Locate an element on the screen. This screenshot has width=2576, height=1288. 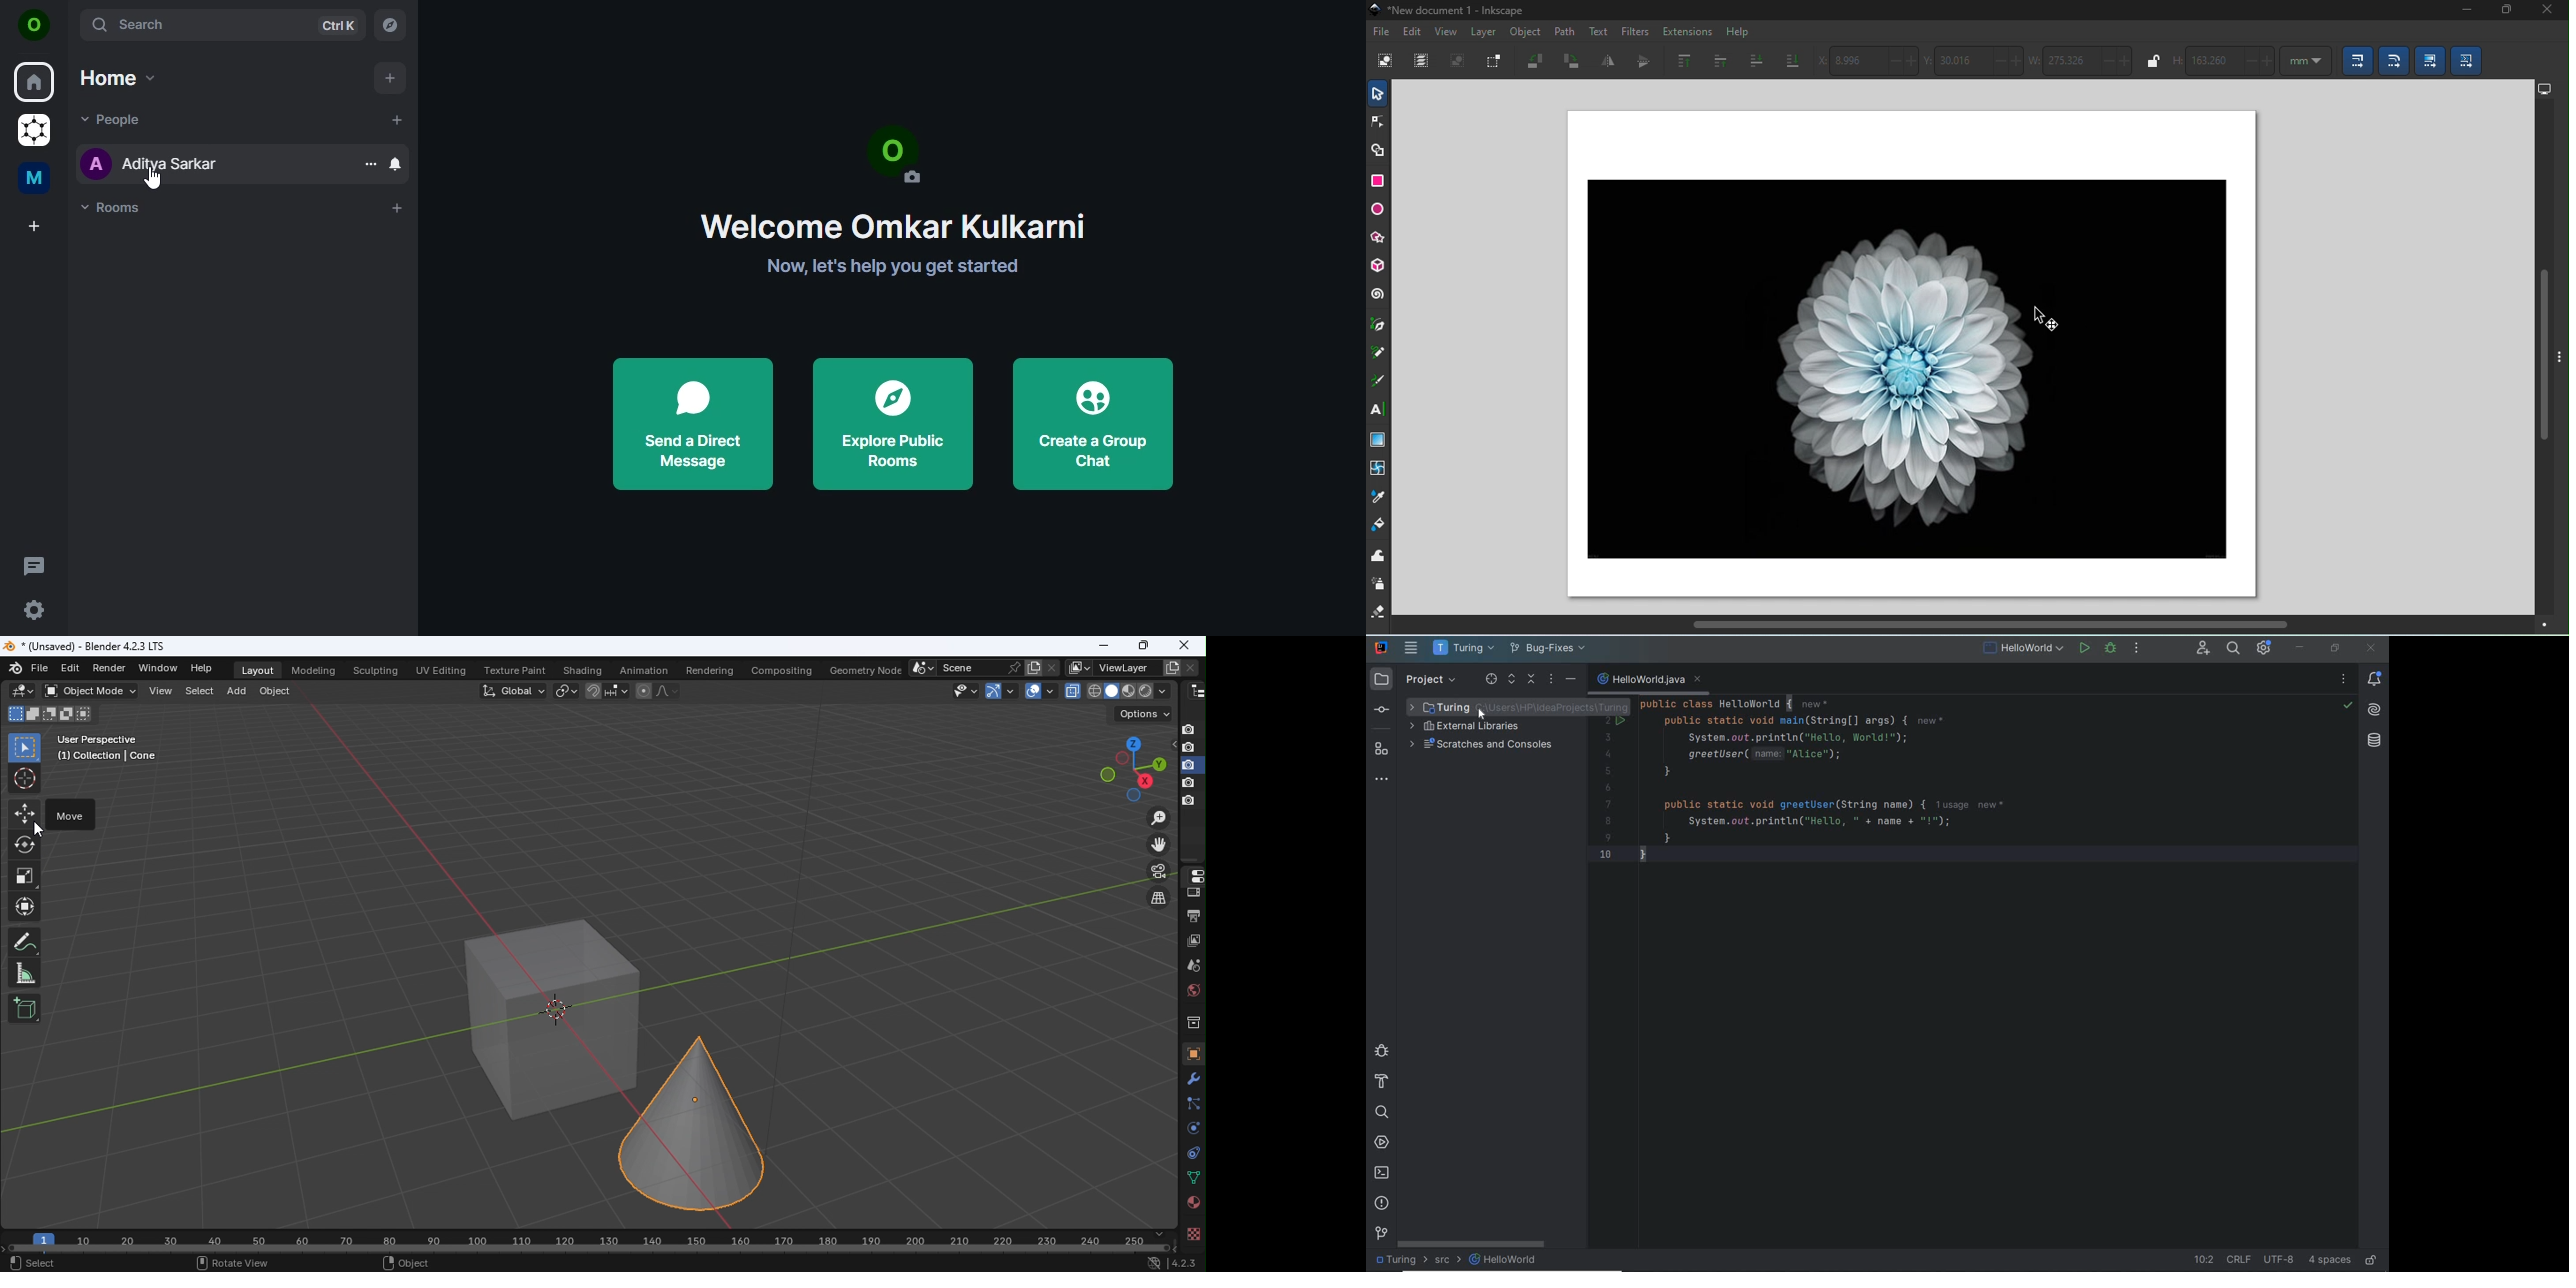
Layer is located at coordinates (1487, 34).